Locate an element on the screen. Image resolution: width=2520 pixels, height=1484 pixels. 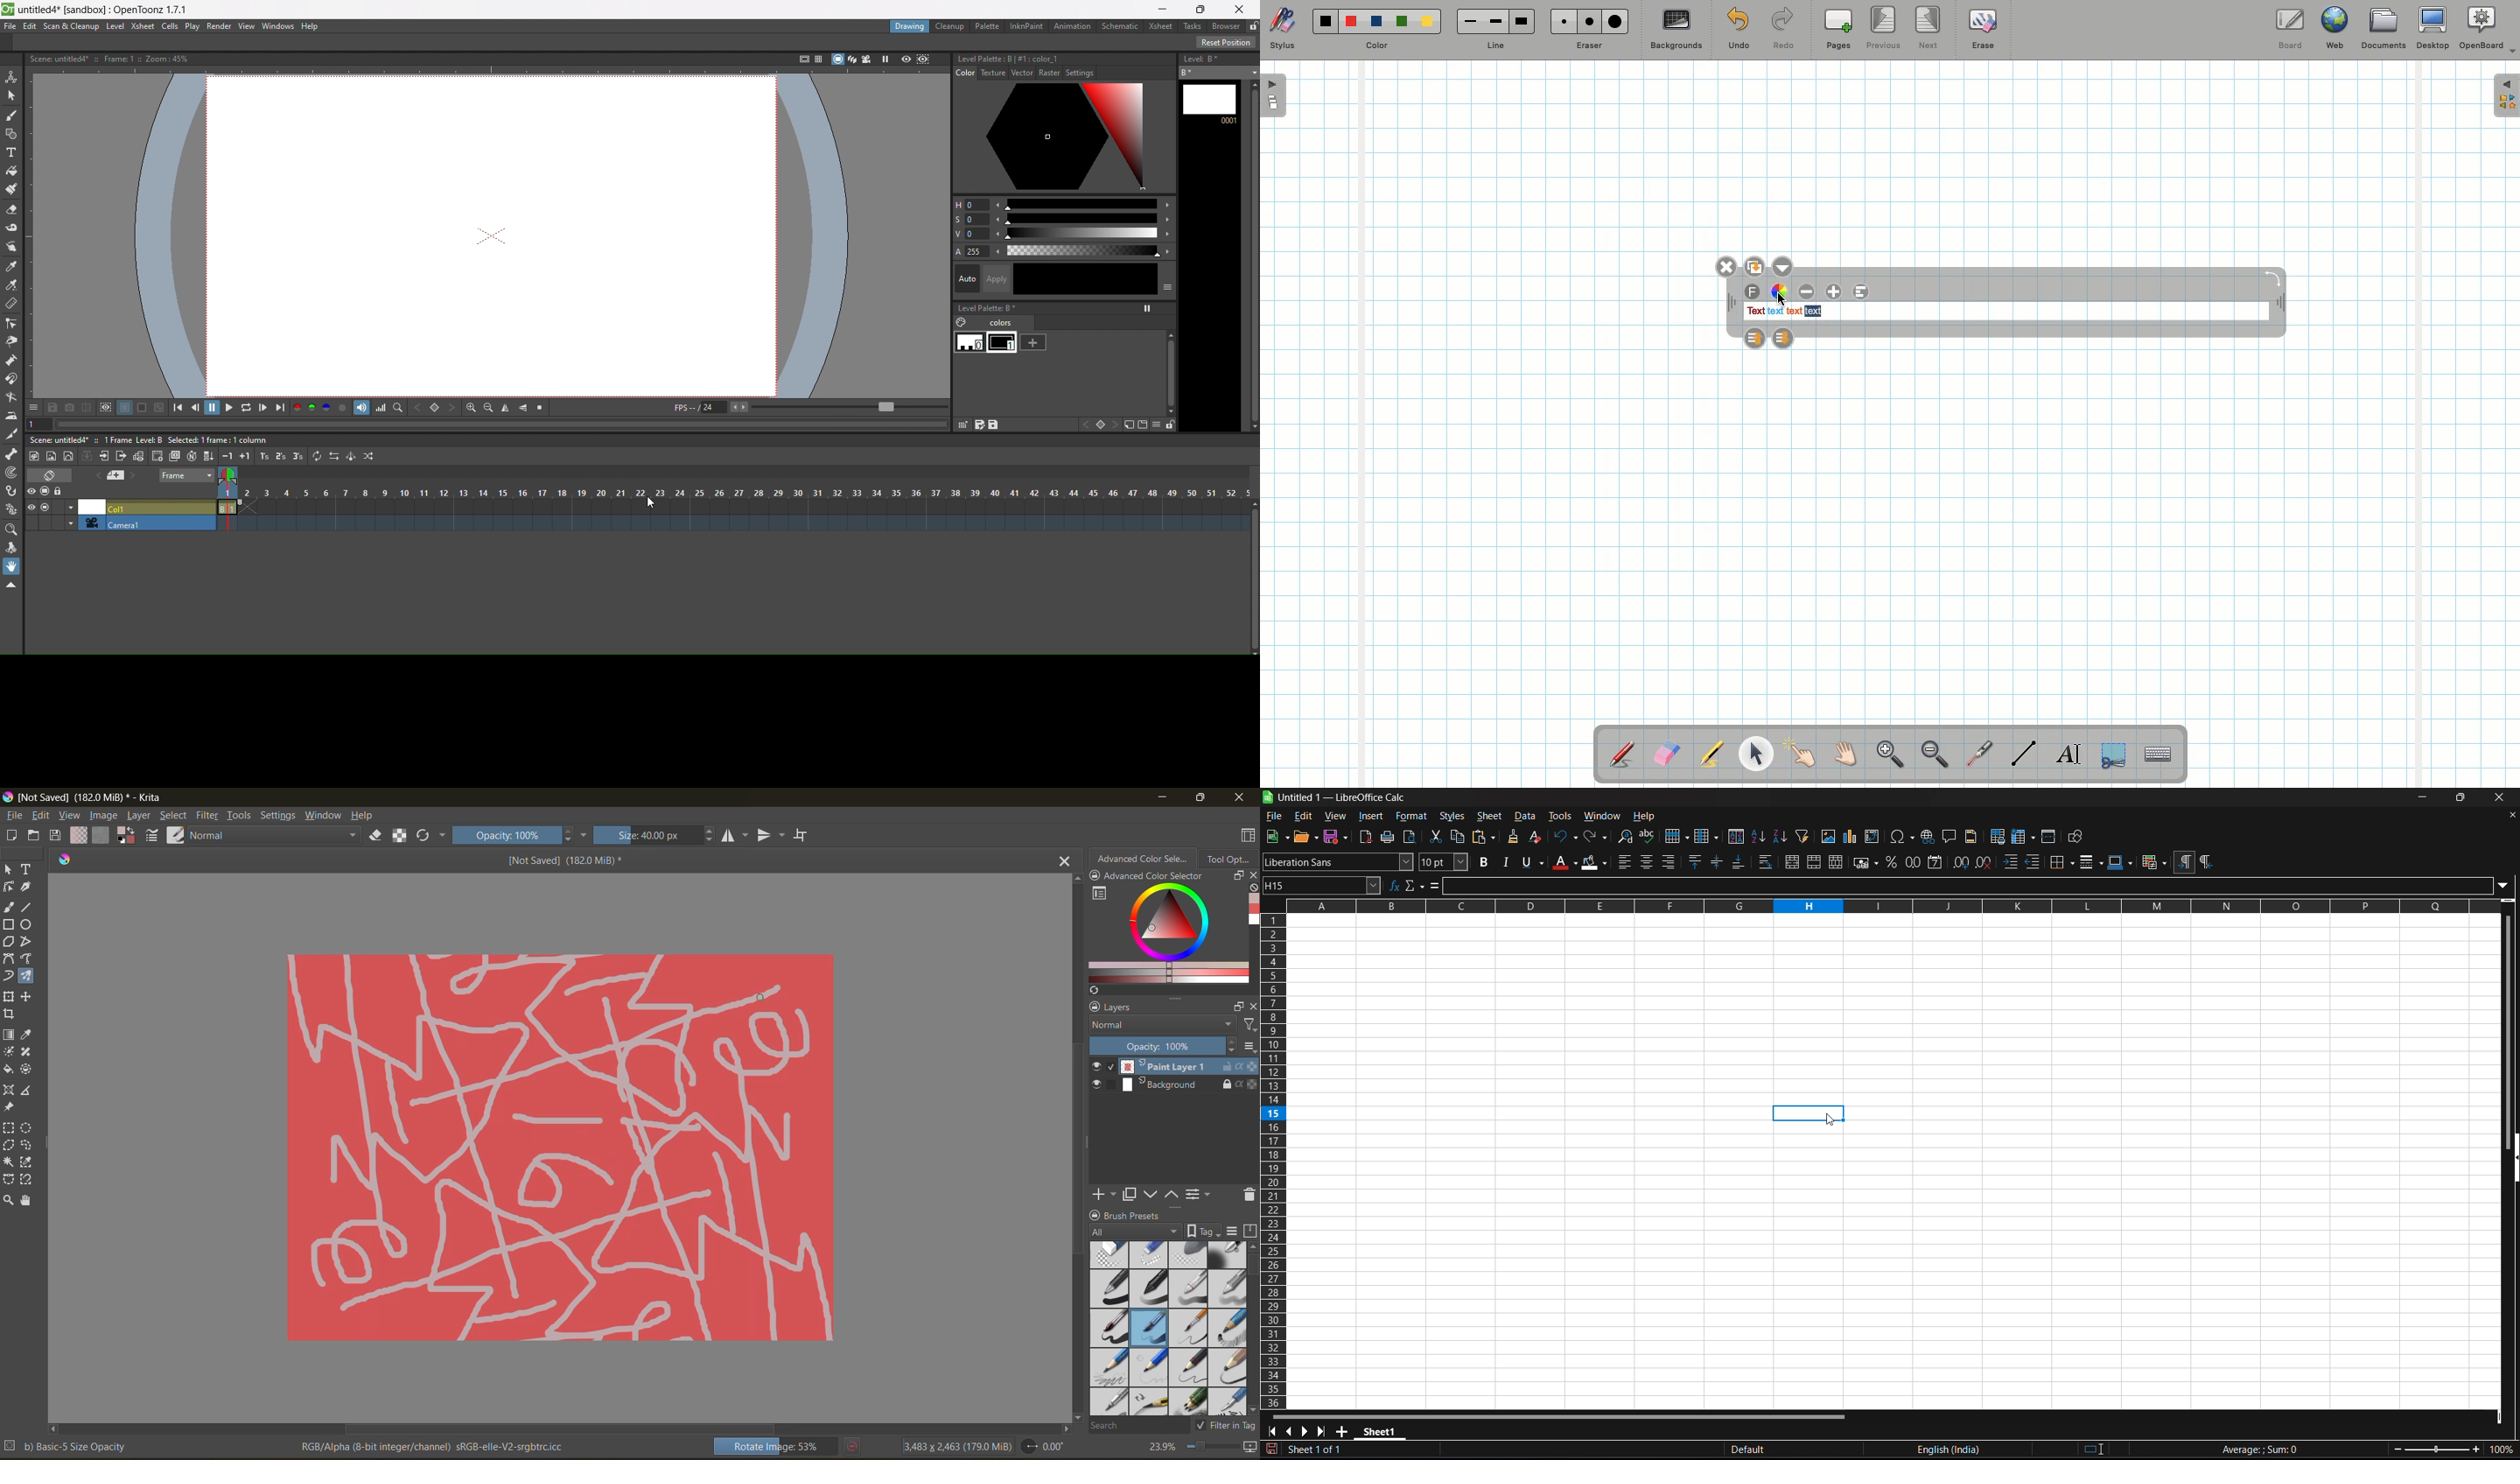
edit is located at coordinates (30, 27).